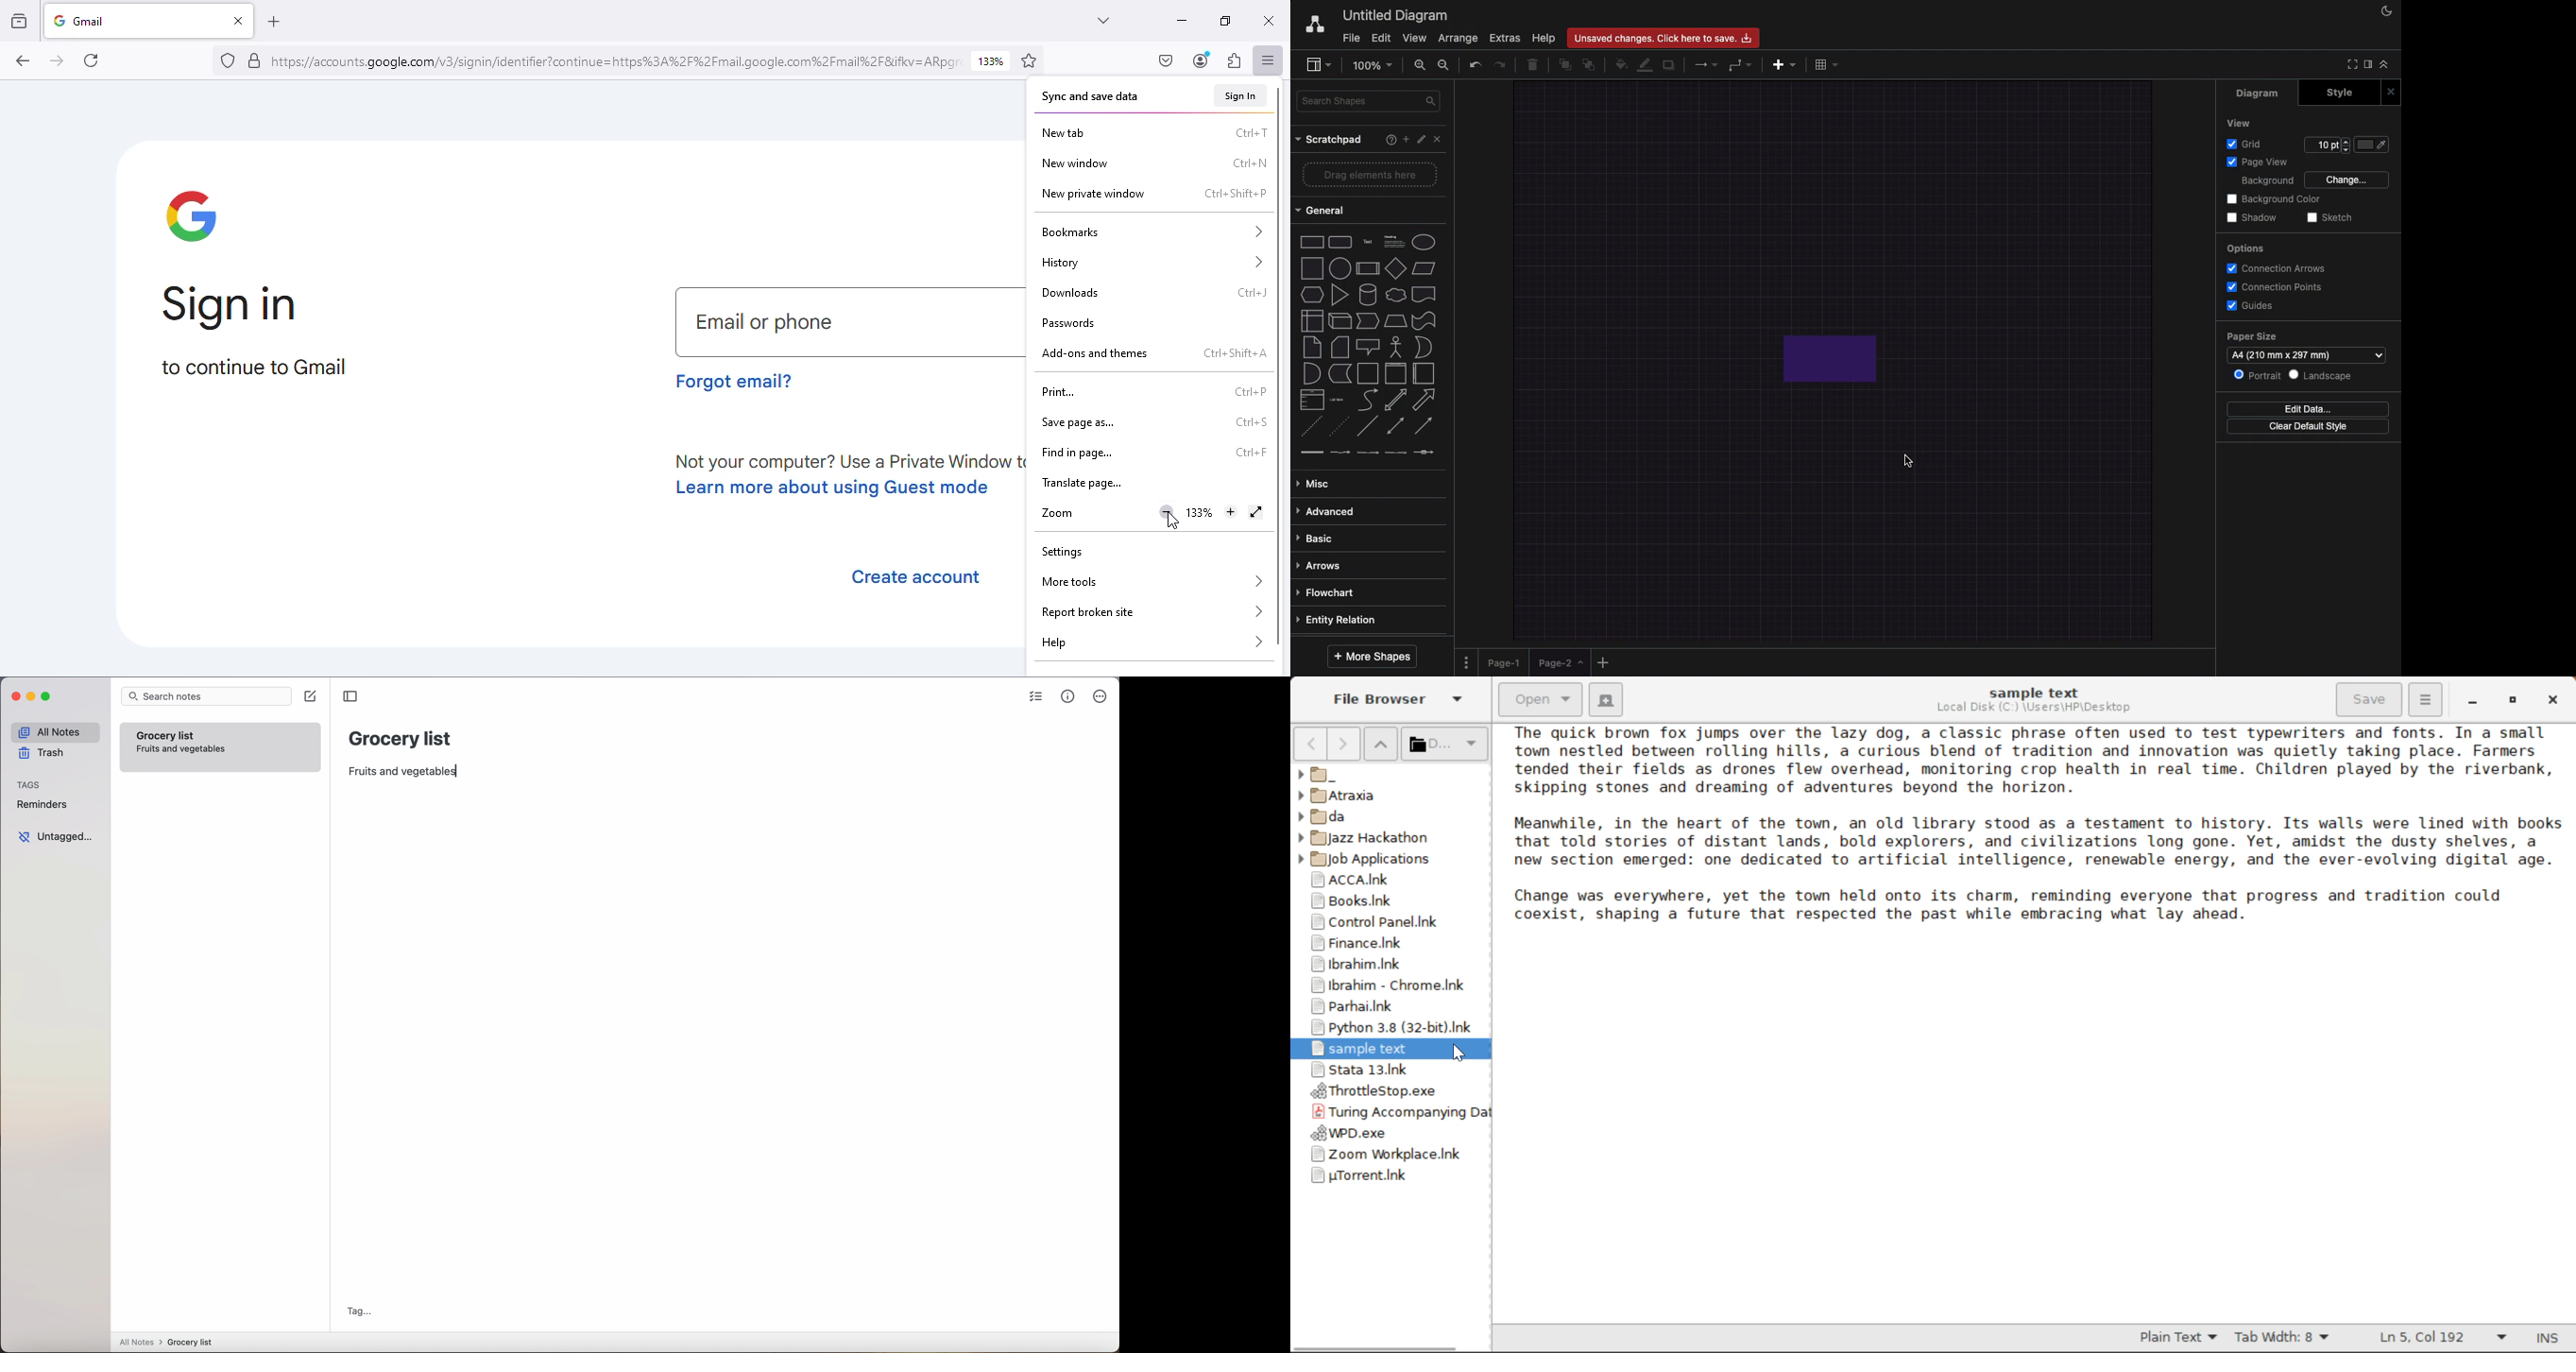 This screenshot has width=2576, height=1372. What do you see at coordinates (1089, 96) in the screenshot?
I see `sync and save data` at bounding box center [1089, 96].